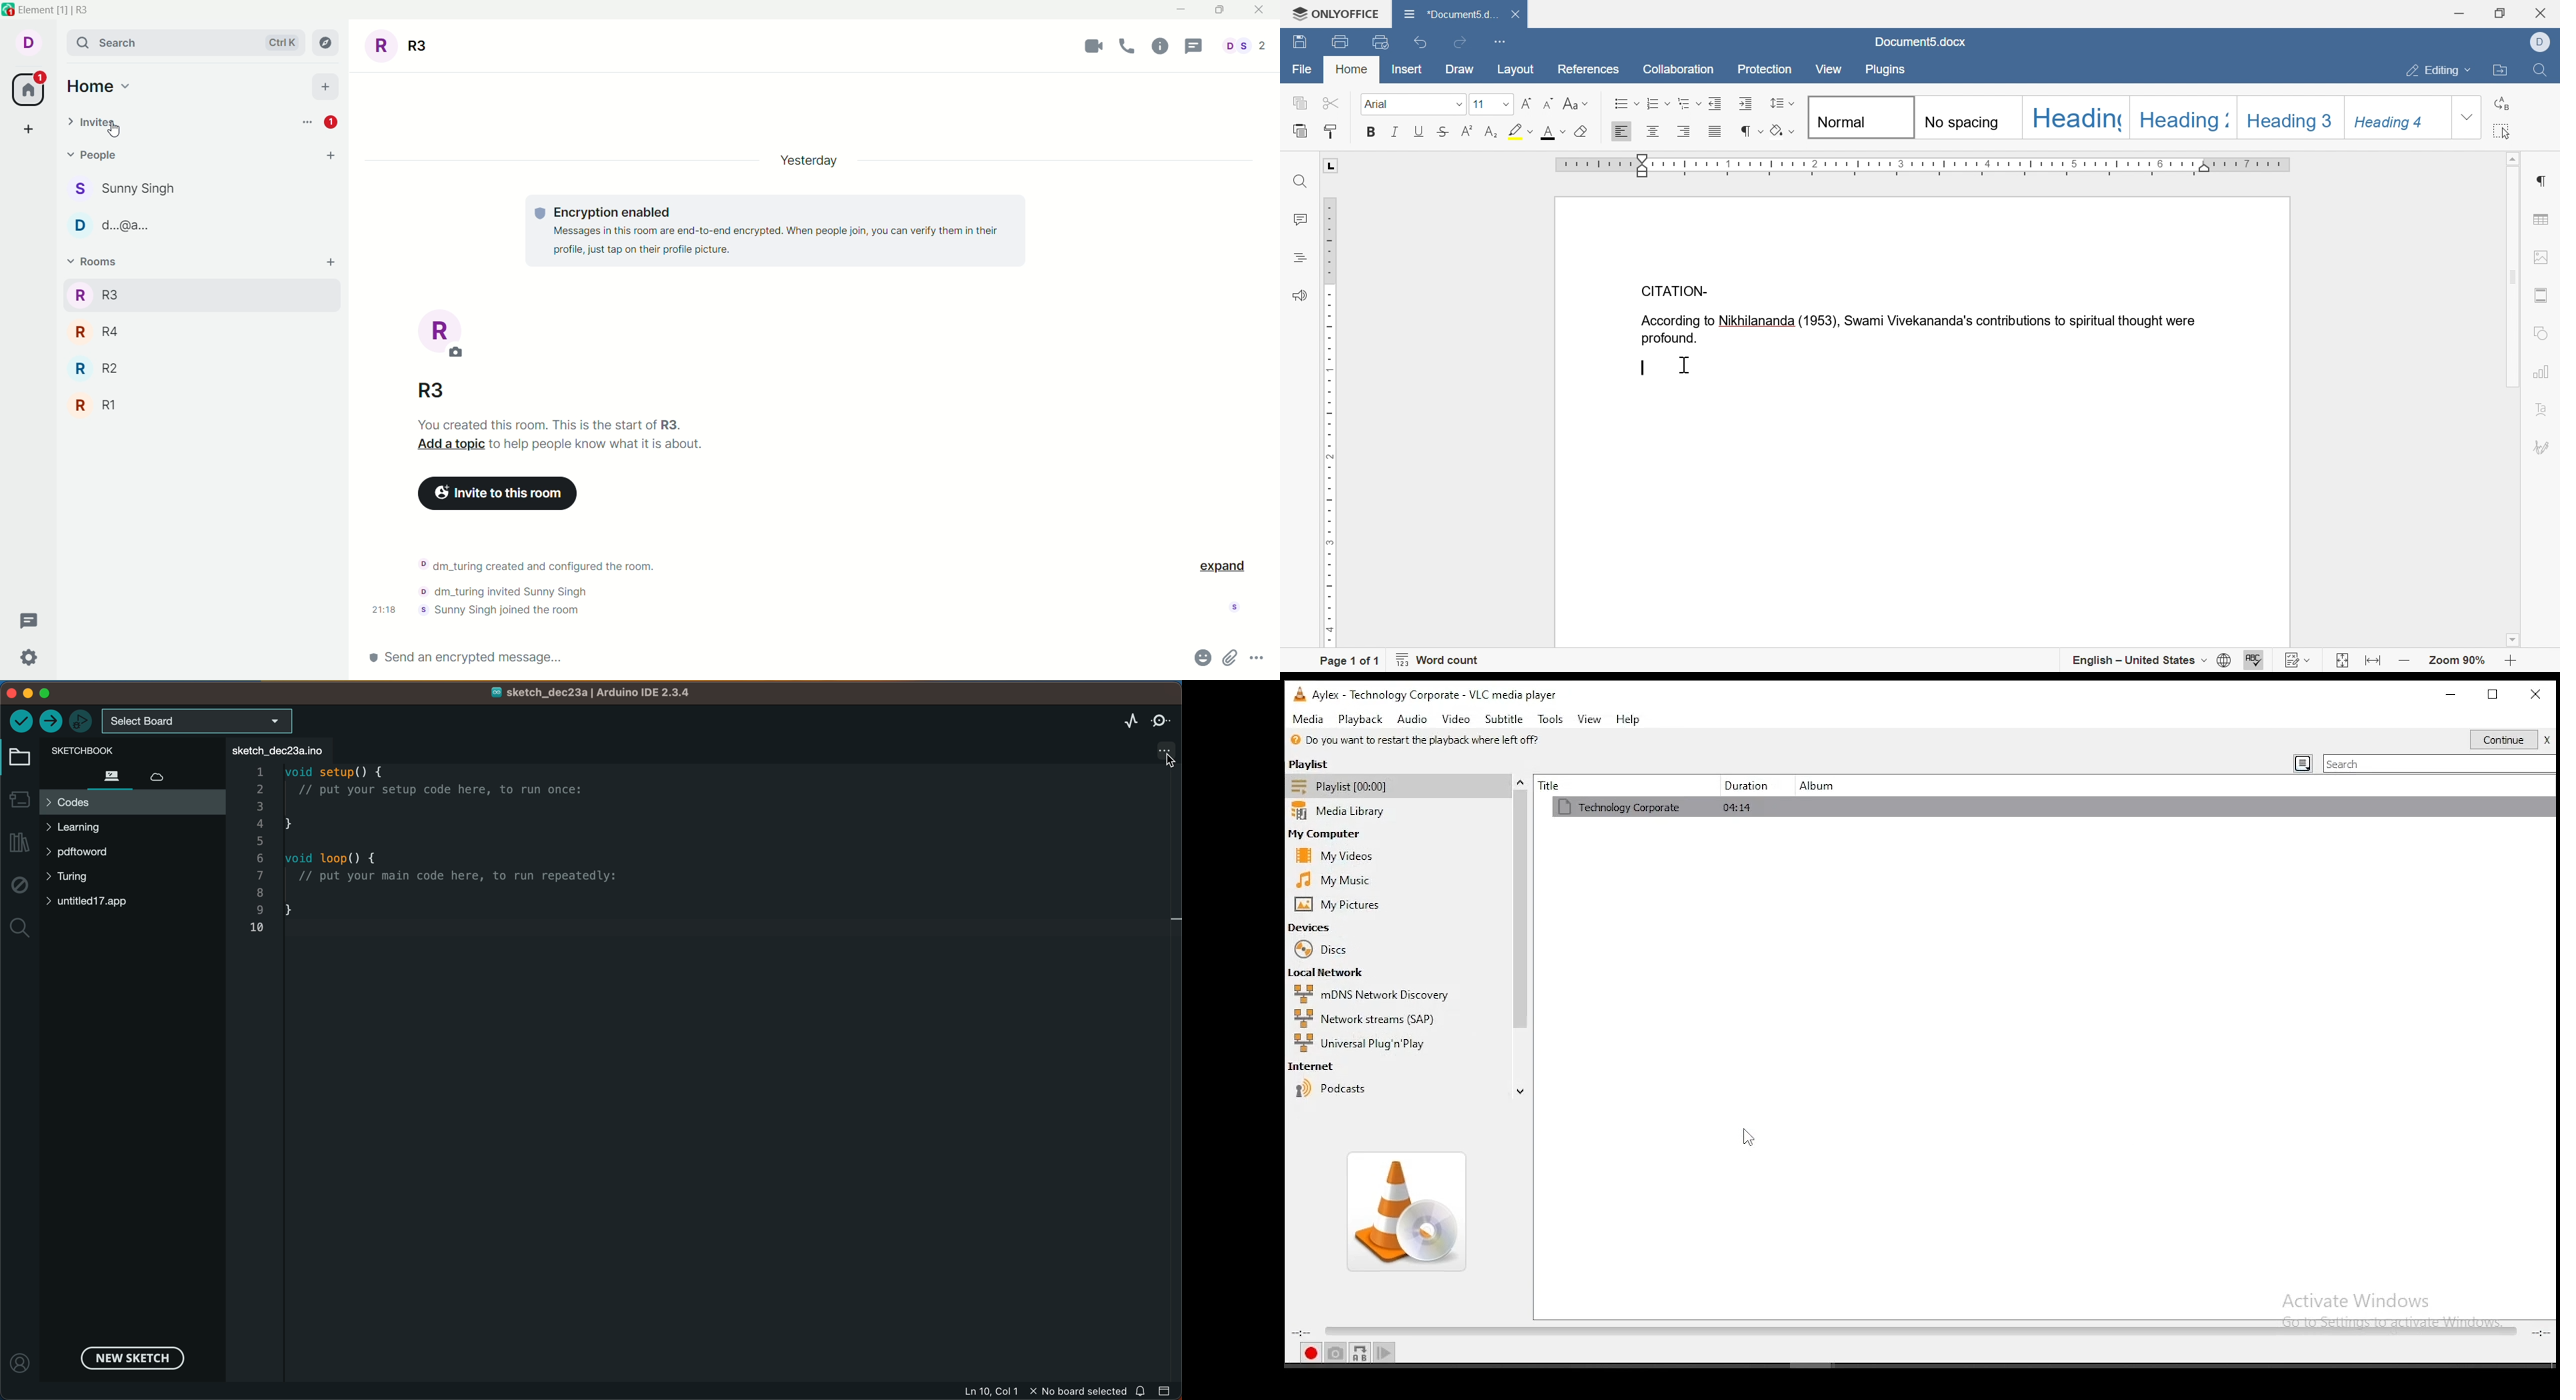 The image size is (2576, 1400). What do you see at coordinates (199, 330) in the screenshot?
I see `R4` at bounding box center [199, 330].